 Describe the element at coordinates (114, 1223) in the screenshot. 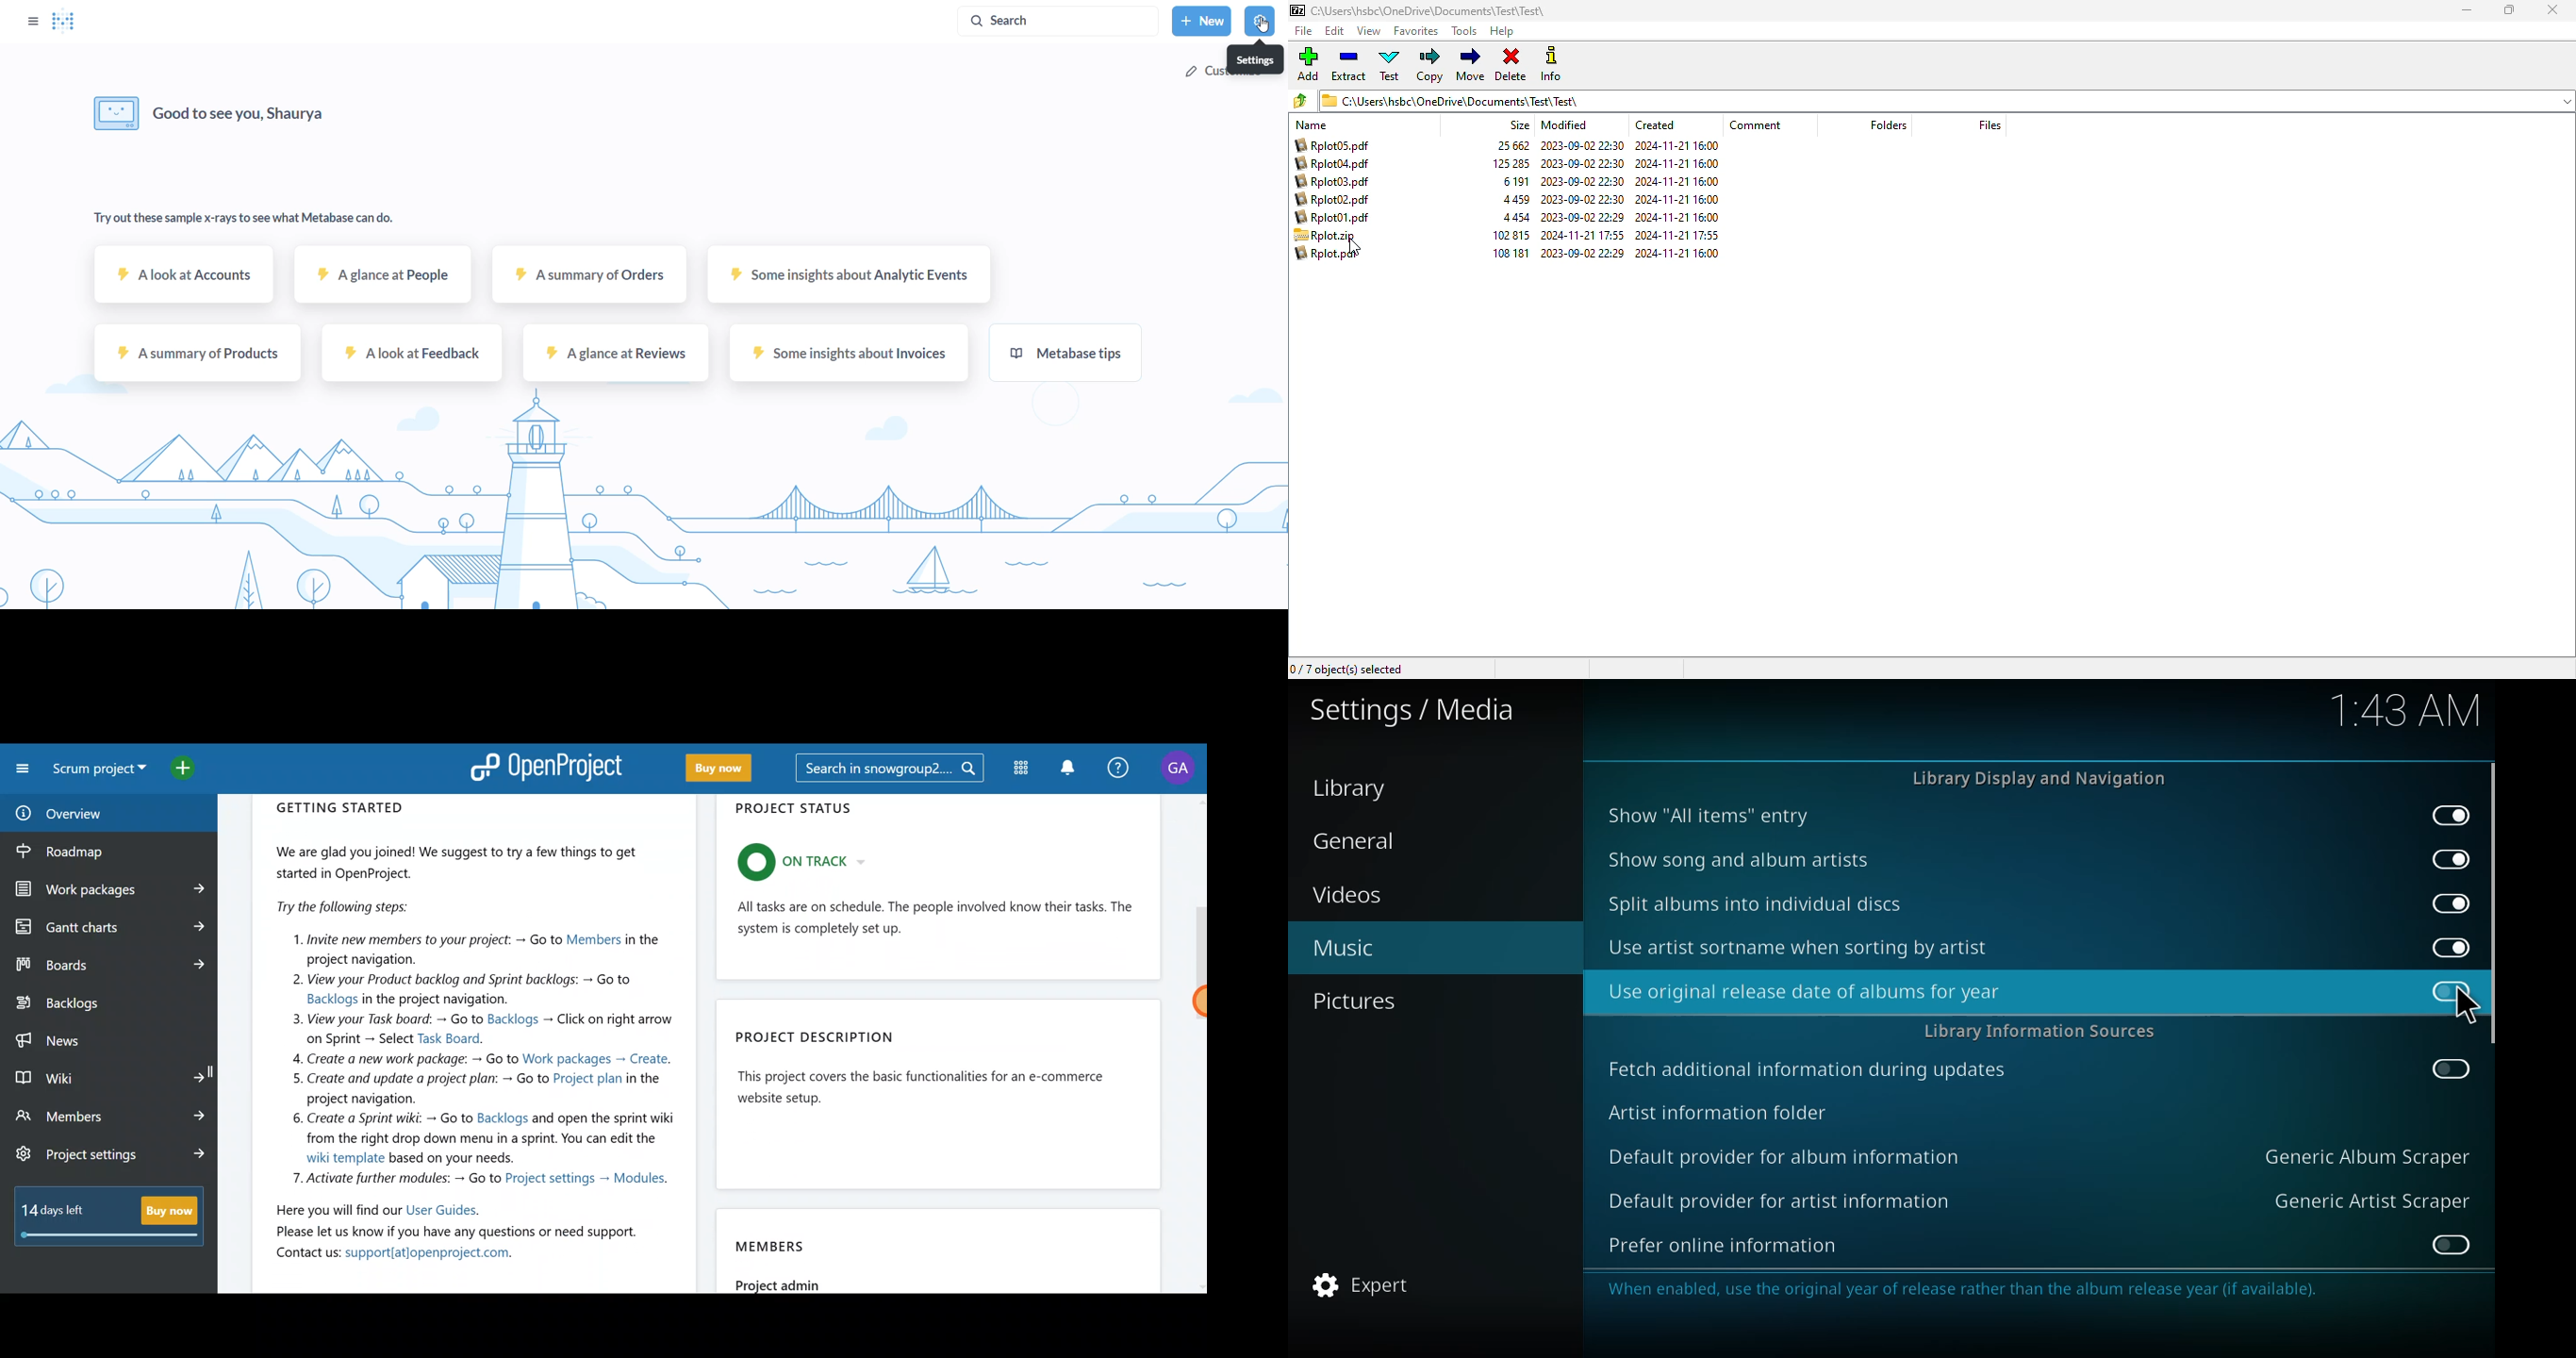

I see `Buy now` at that location.